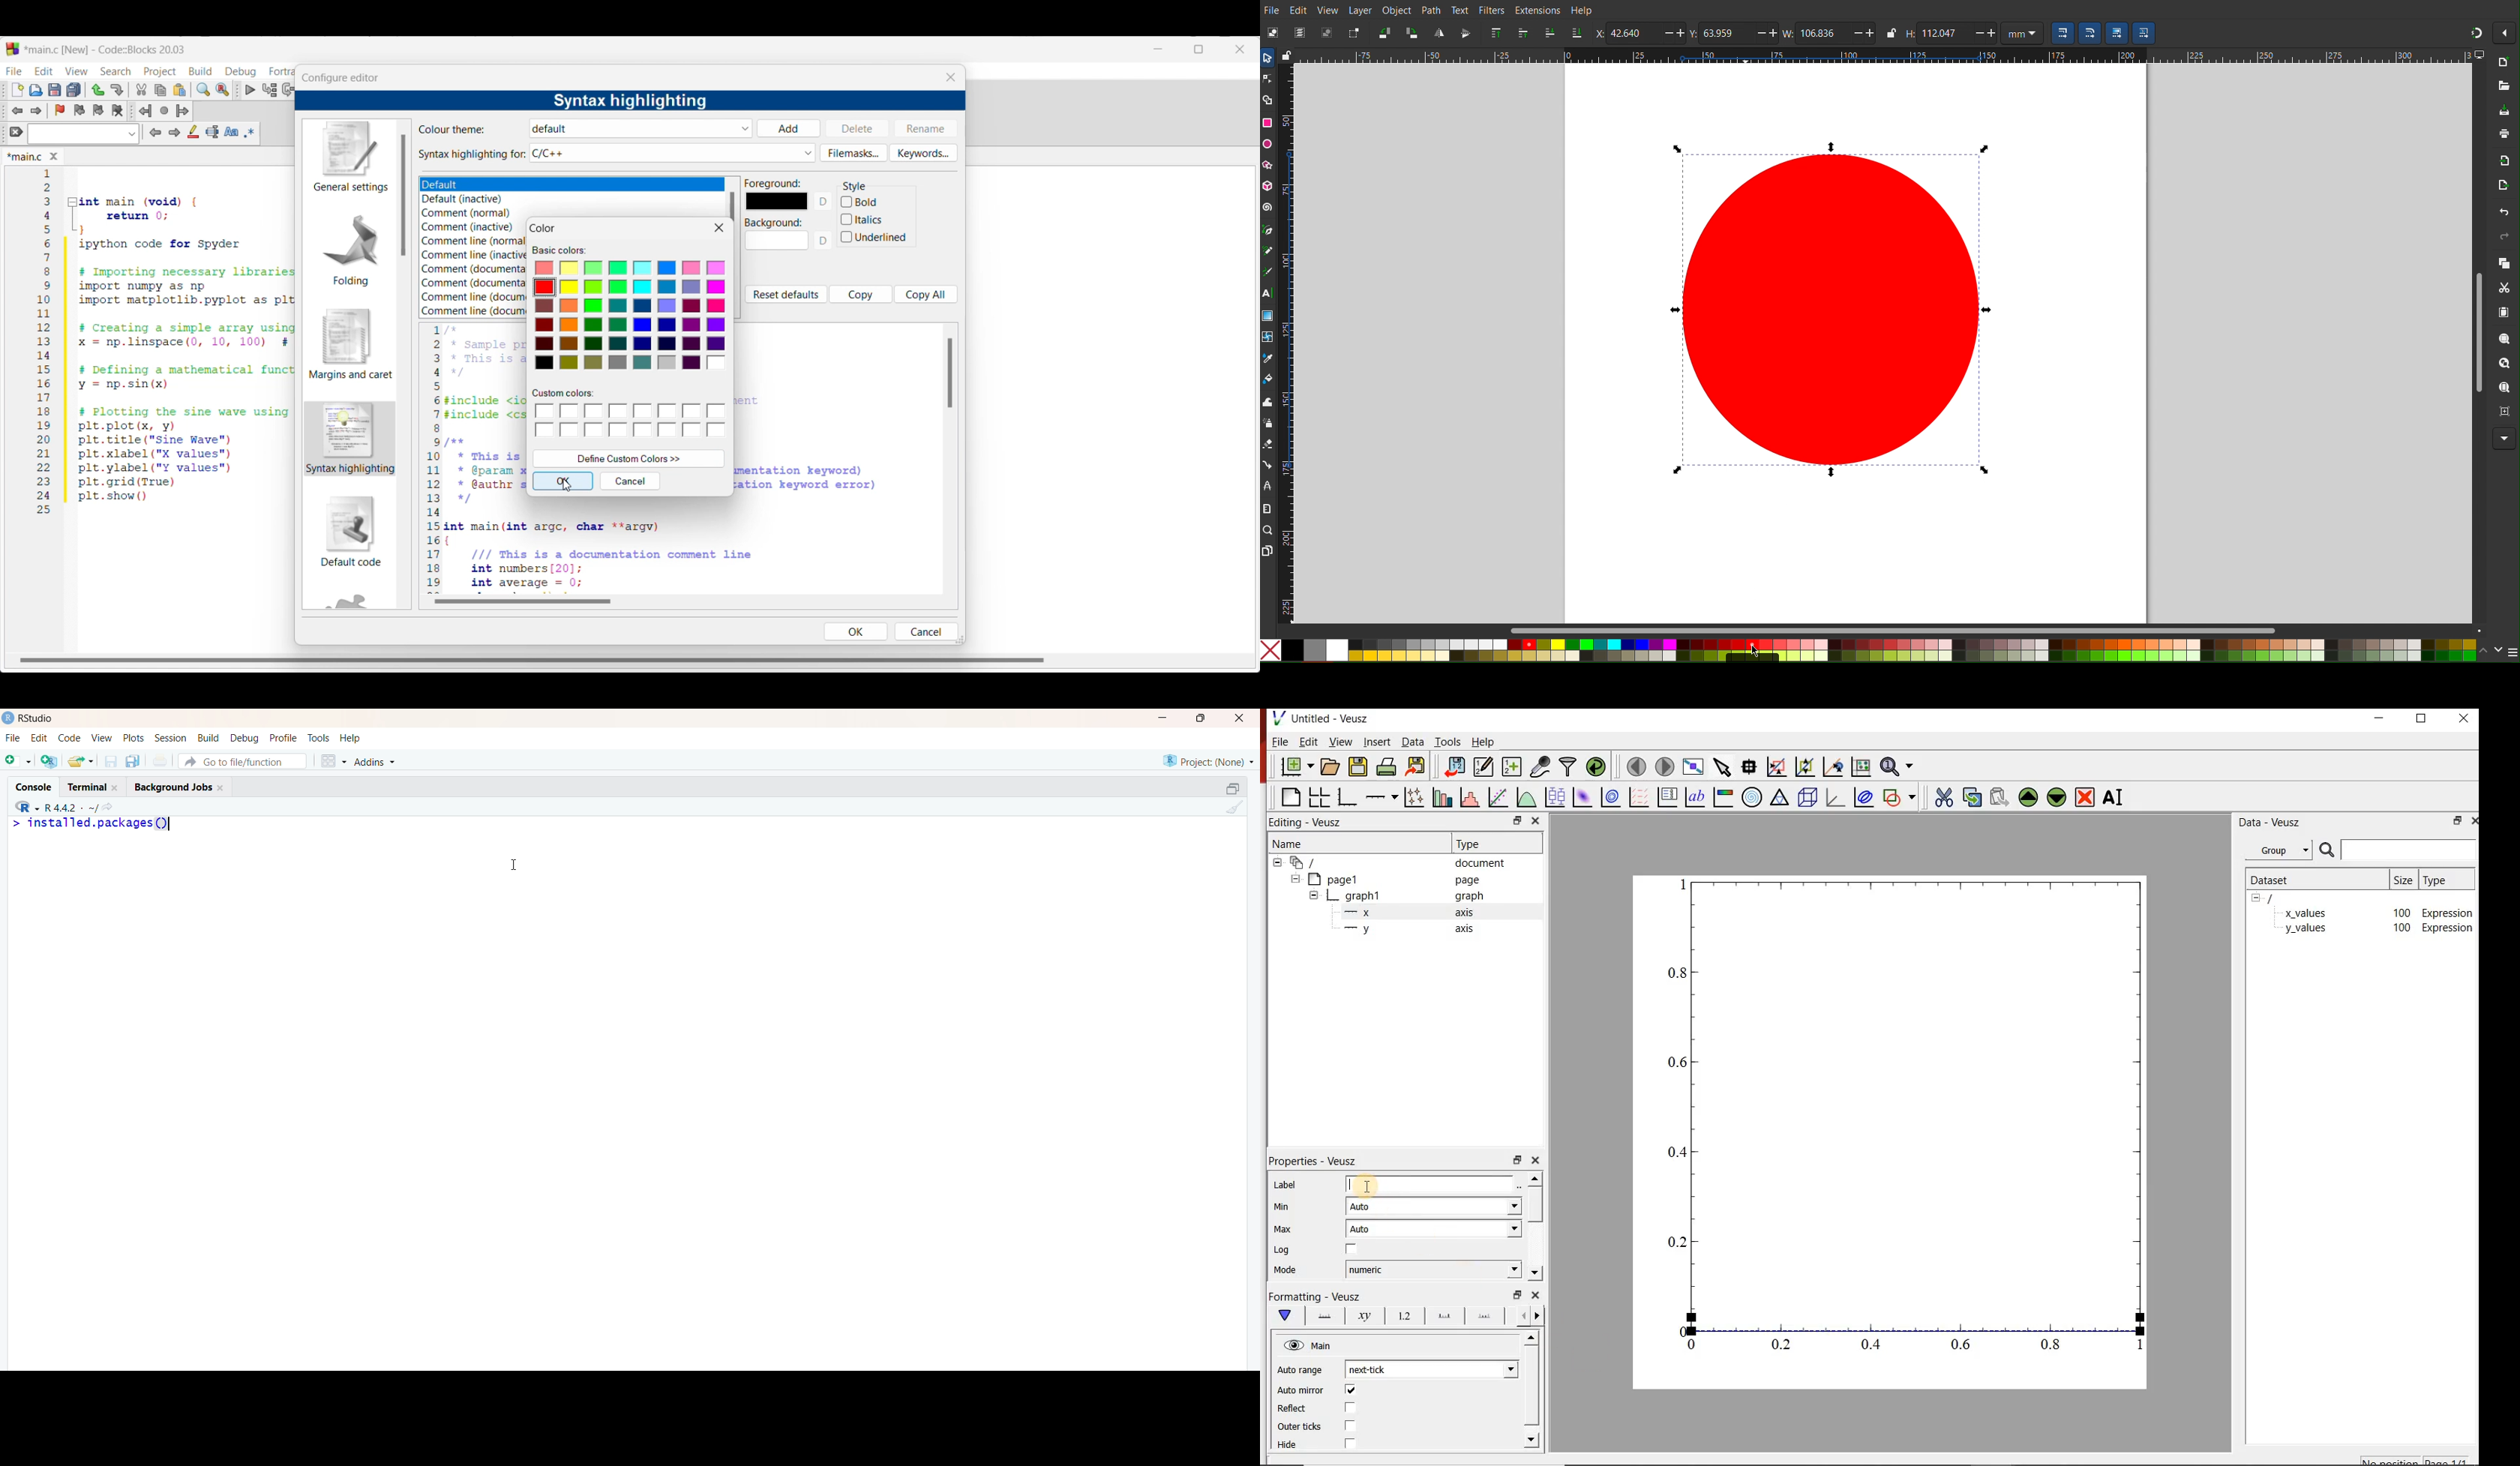  I want to click on menu, so click(2512, 648).